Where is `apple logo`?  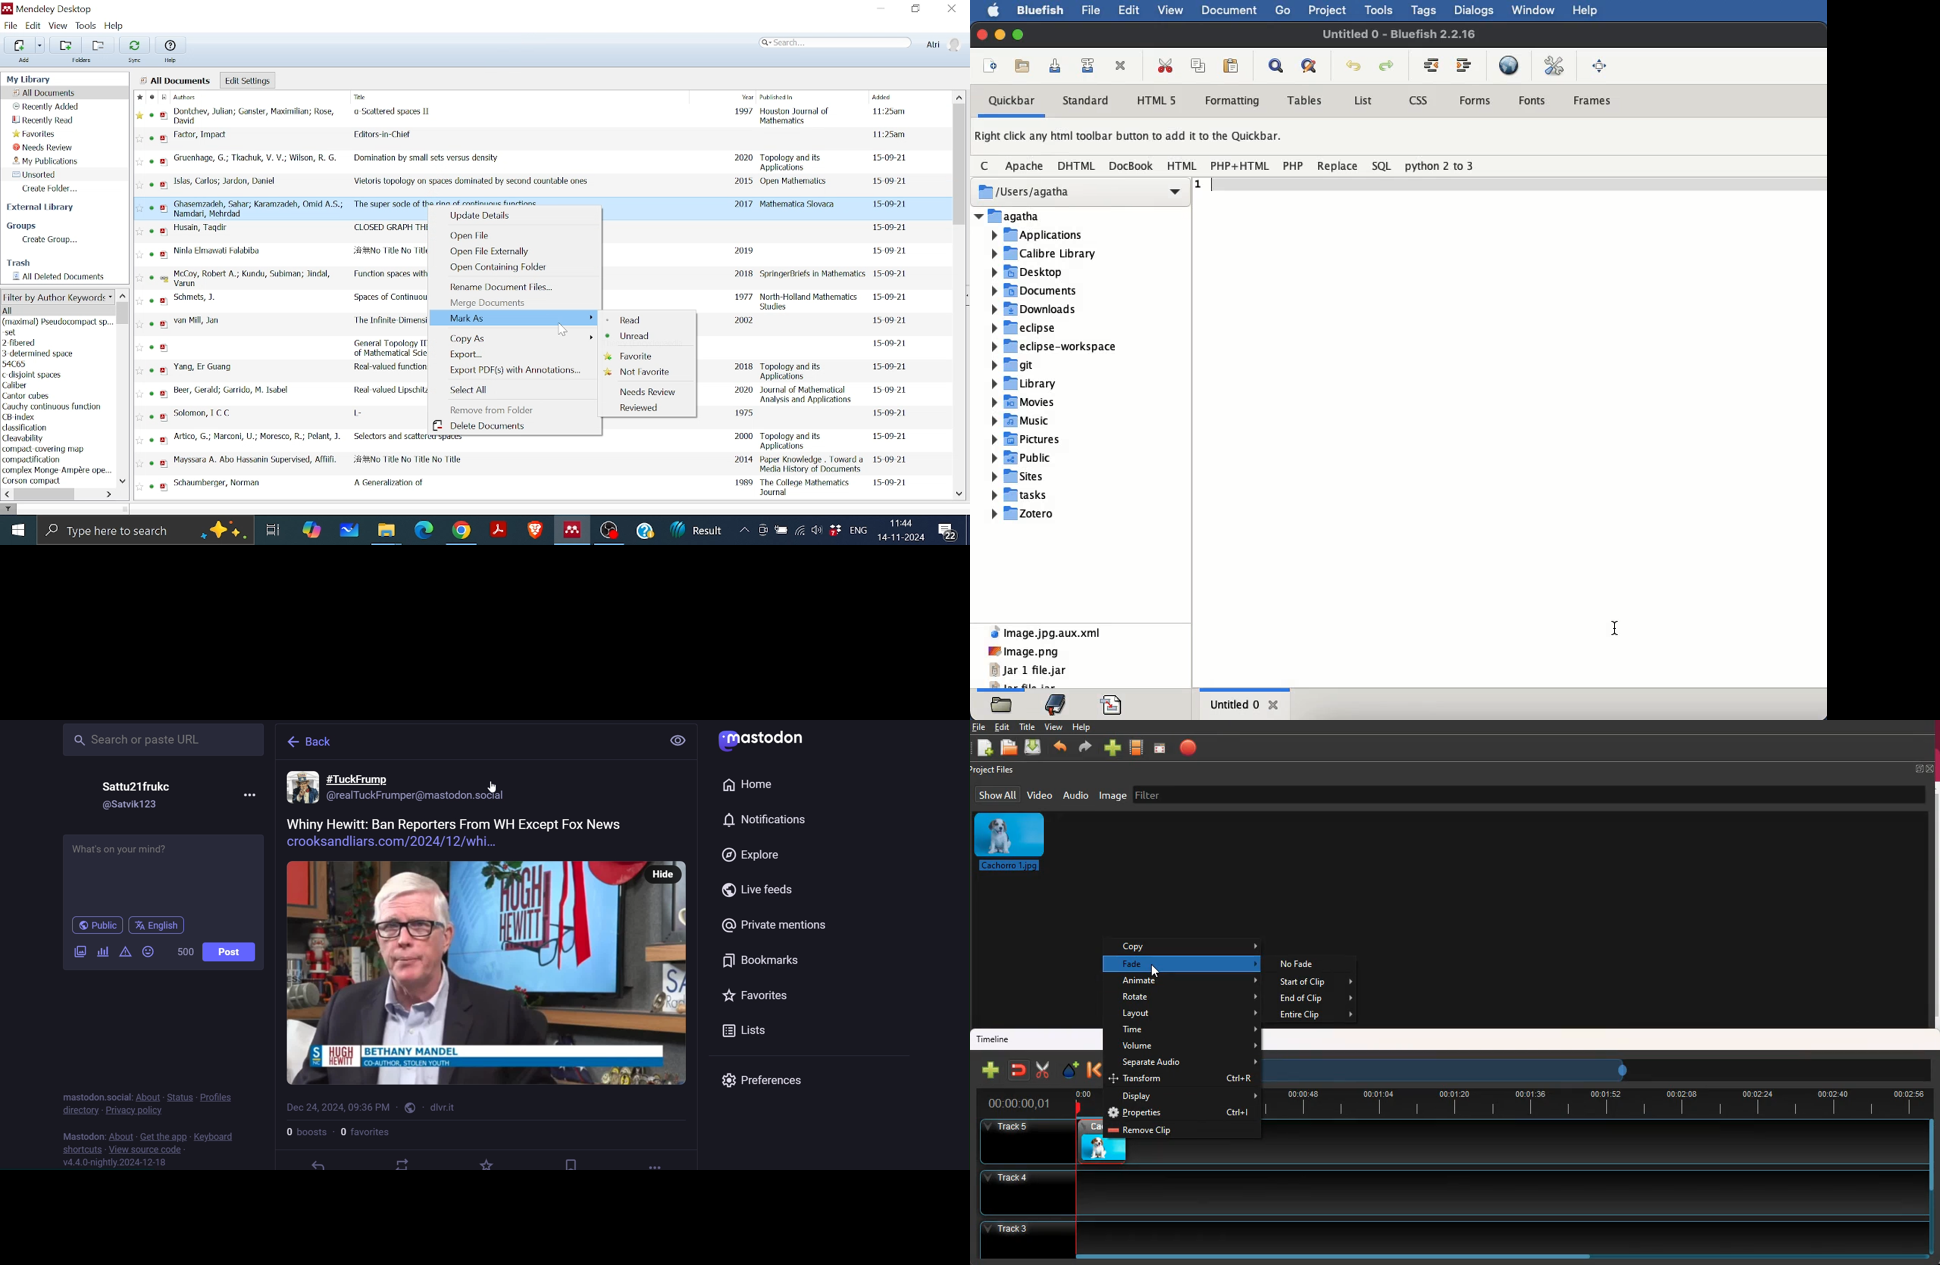 apple logo is located at coordinates (994, 11).